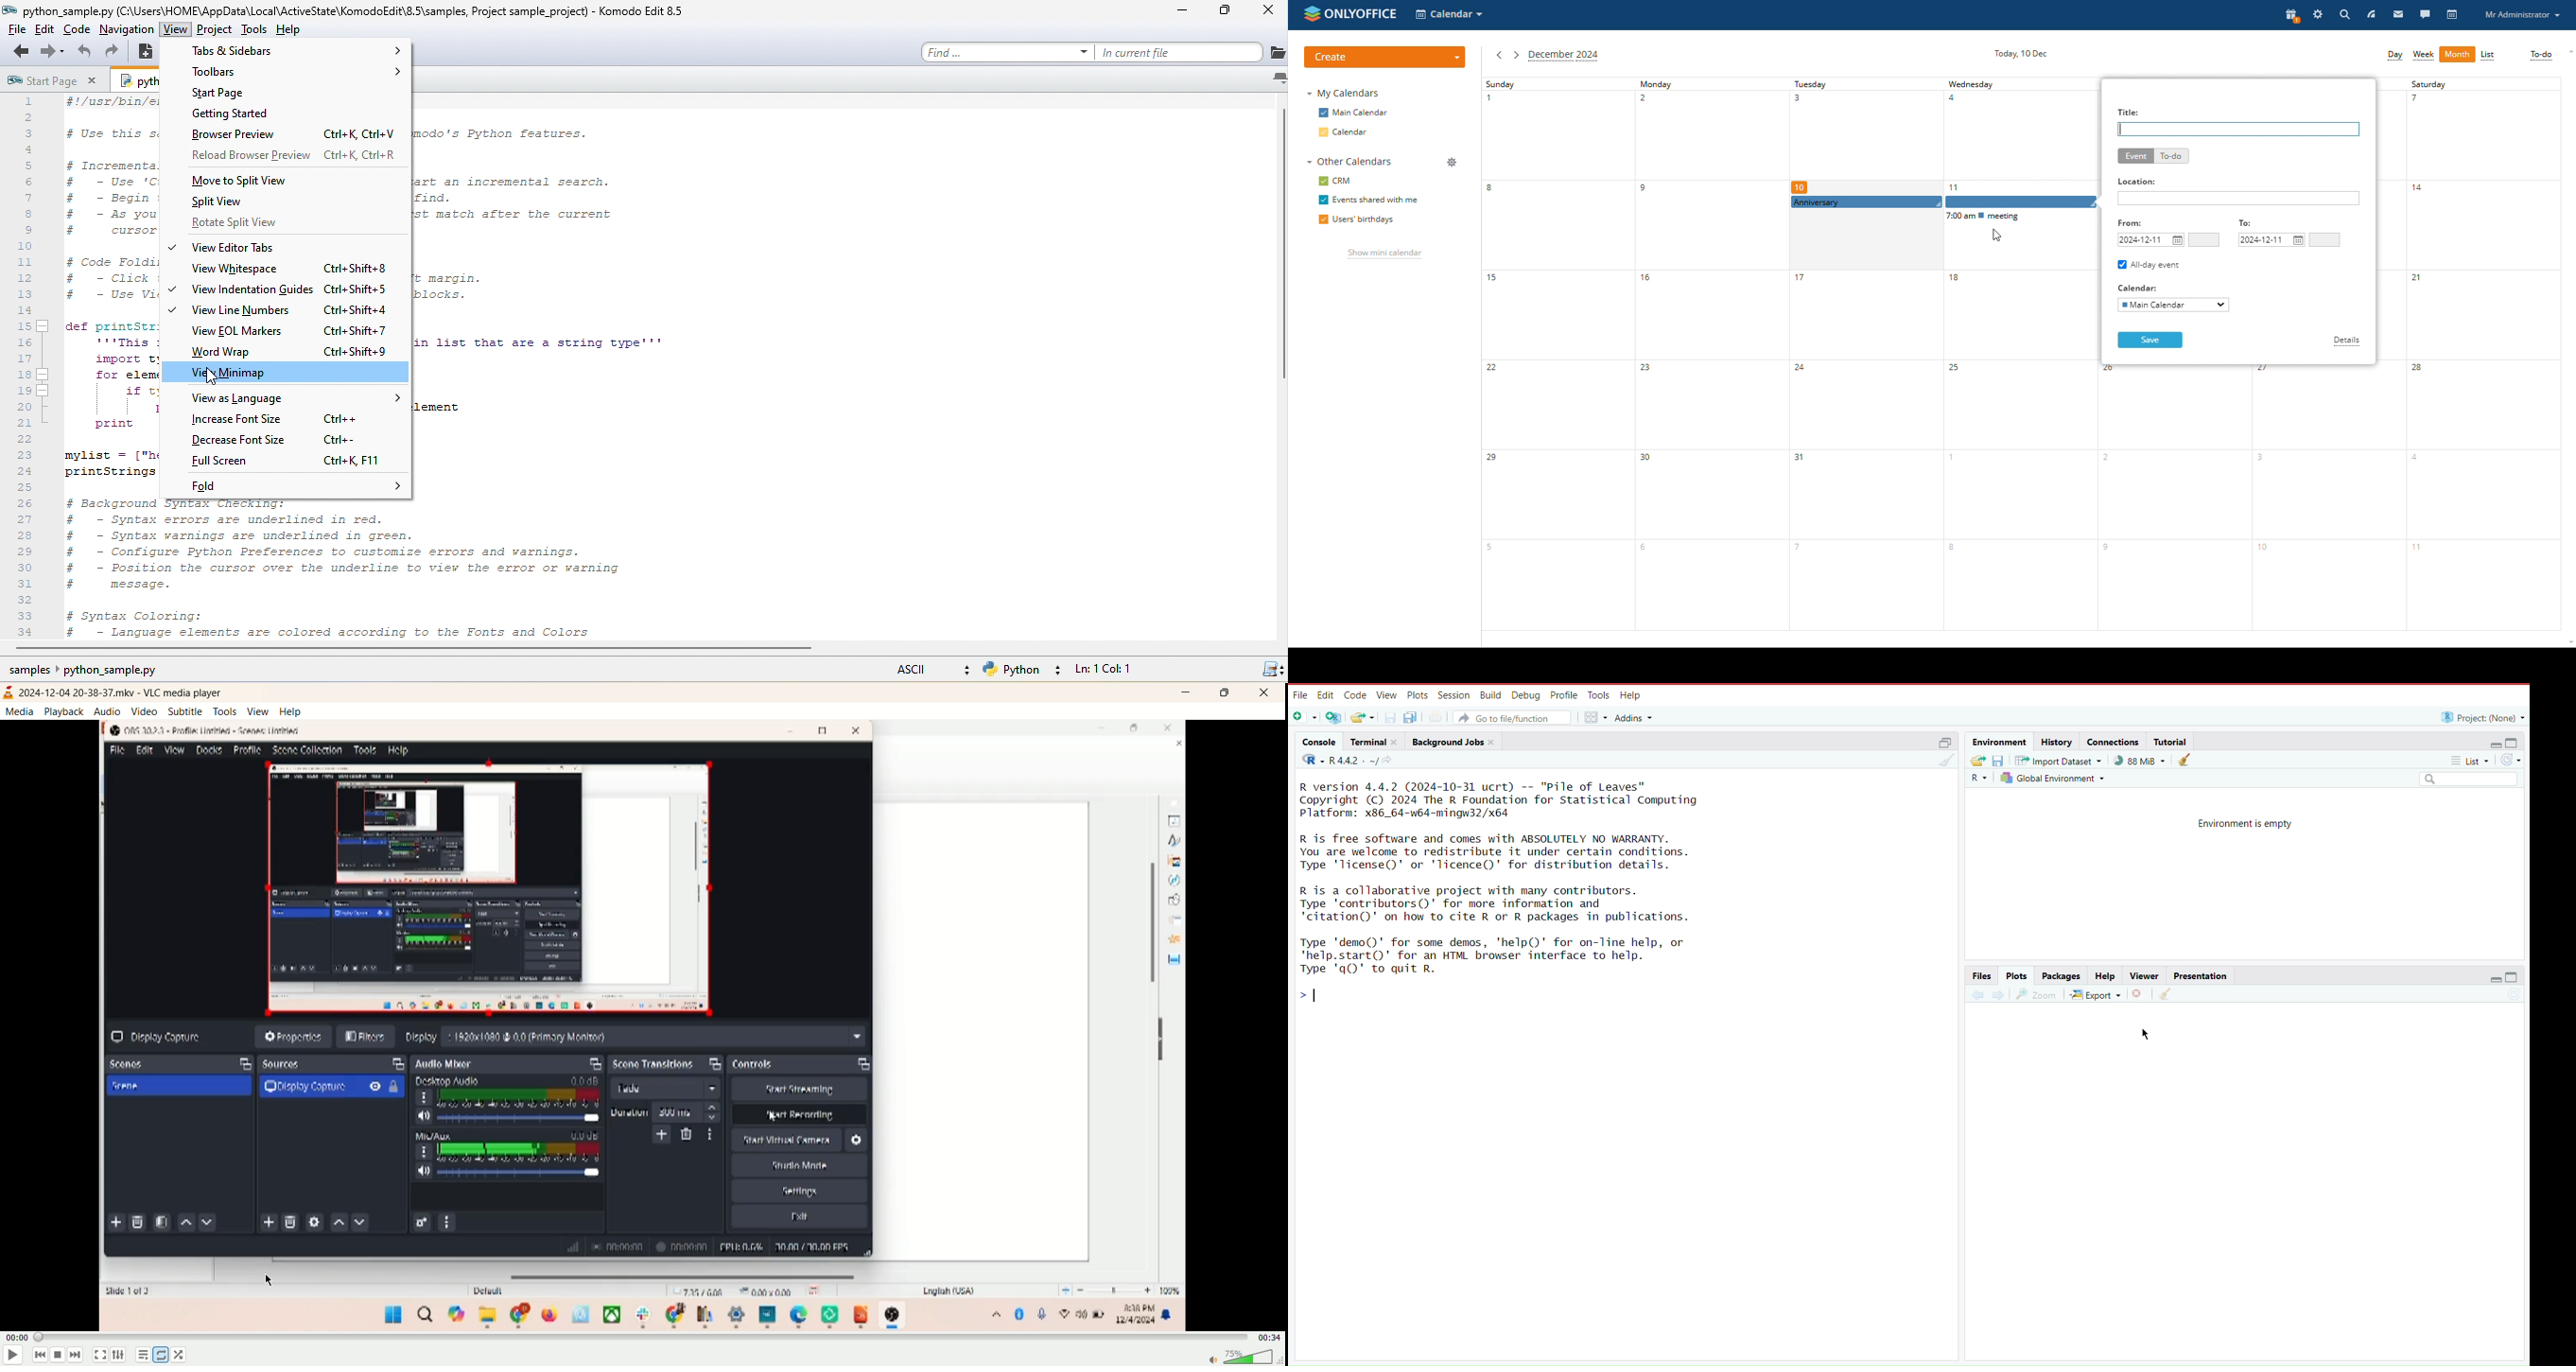 The image size is (2576, 1372). I want to click on users' birthdays, so click(1357, 220).